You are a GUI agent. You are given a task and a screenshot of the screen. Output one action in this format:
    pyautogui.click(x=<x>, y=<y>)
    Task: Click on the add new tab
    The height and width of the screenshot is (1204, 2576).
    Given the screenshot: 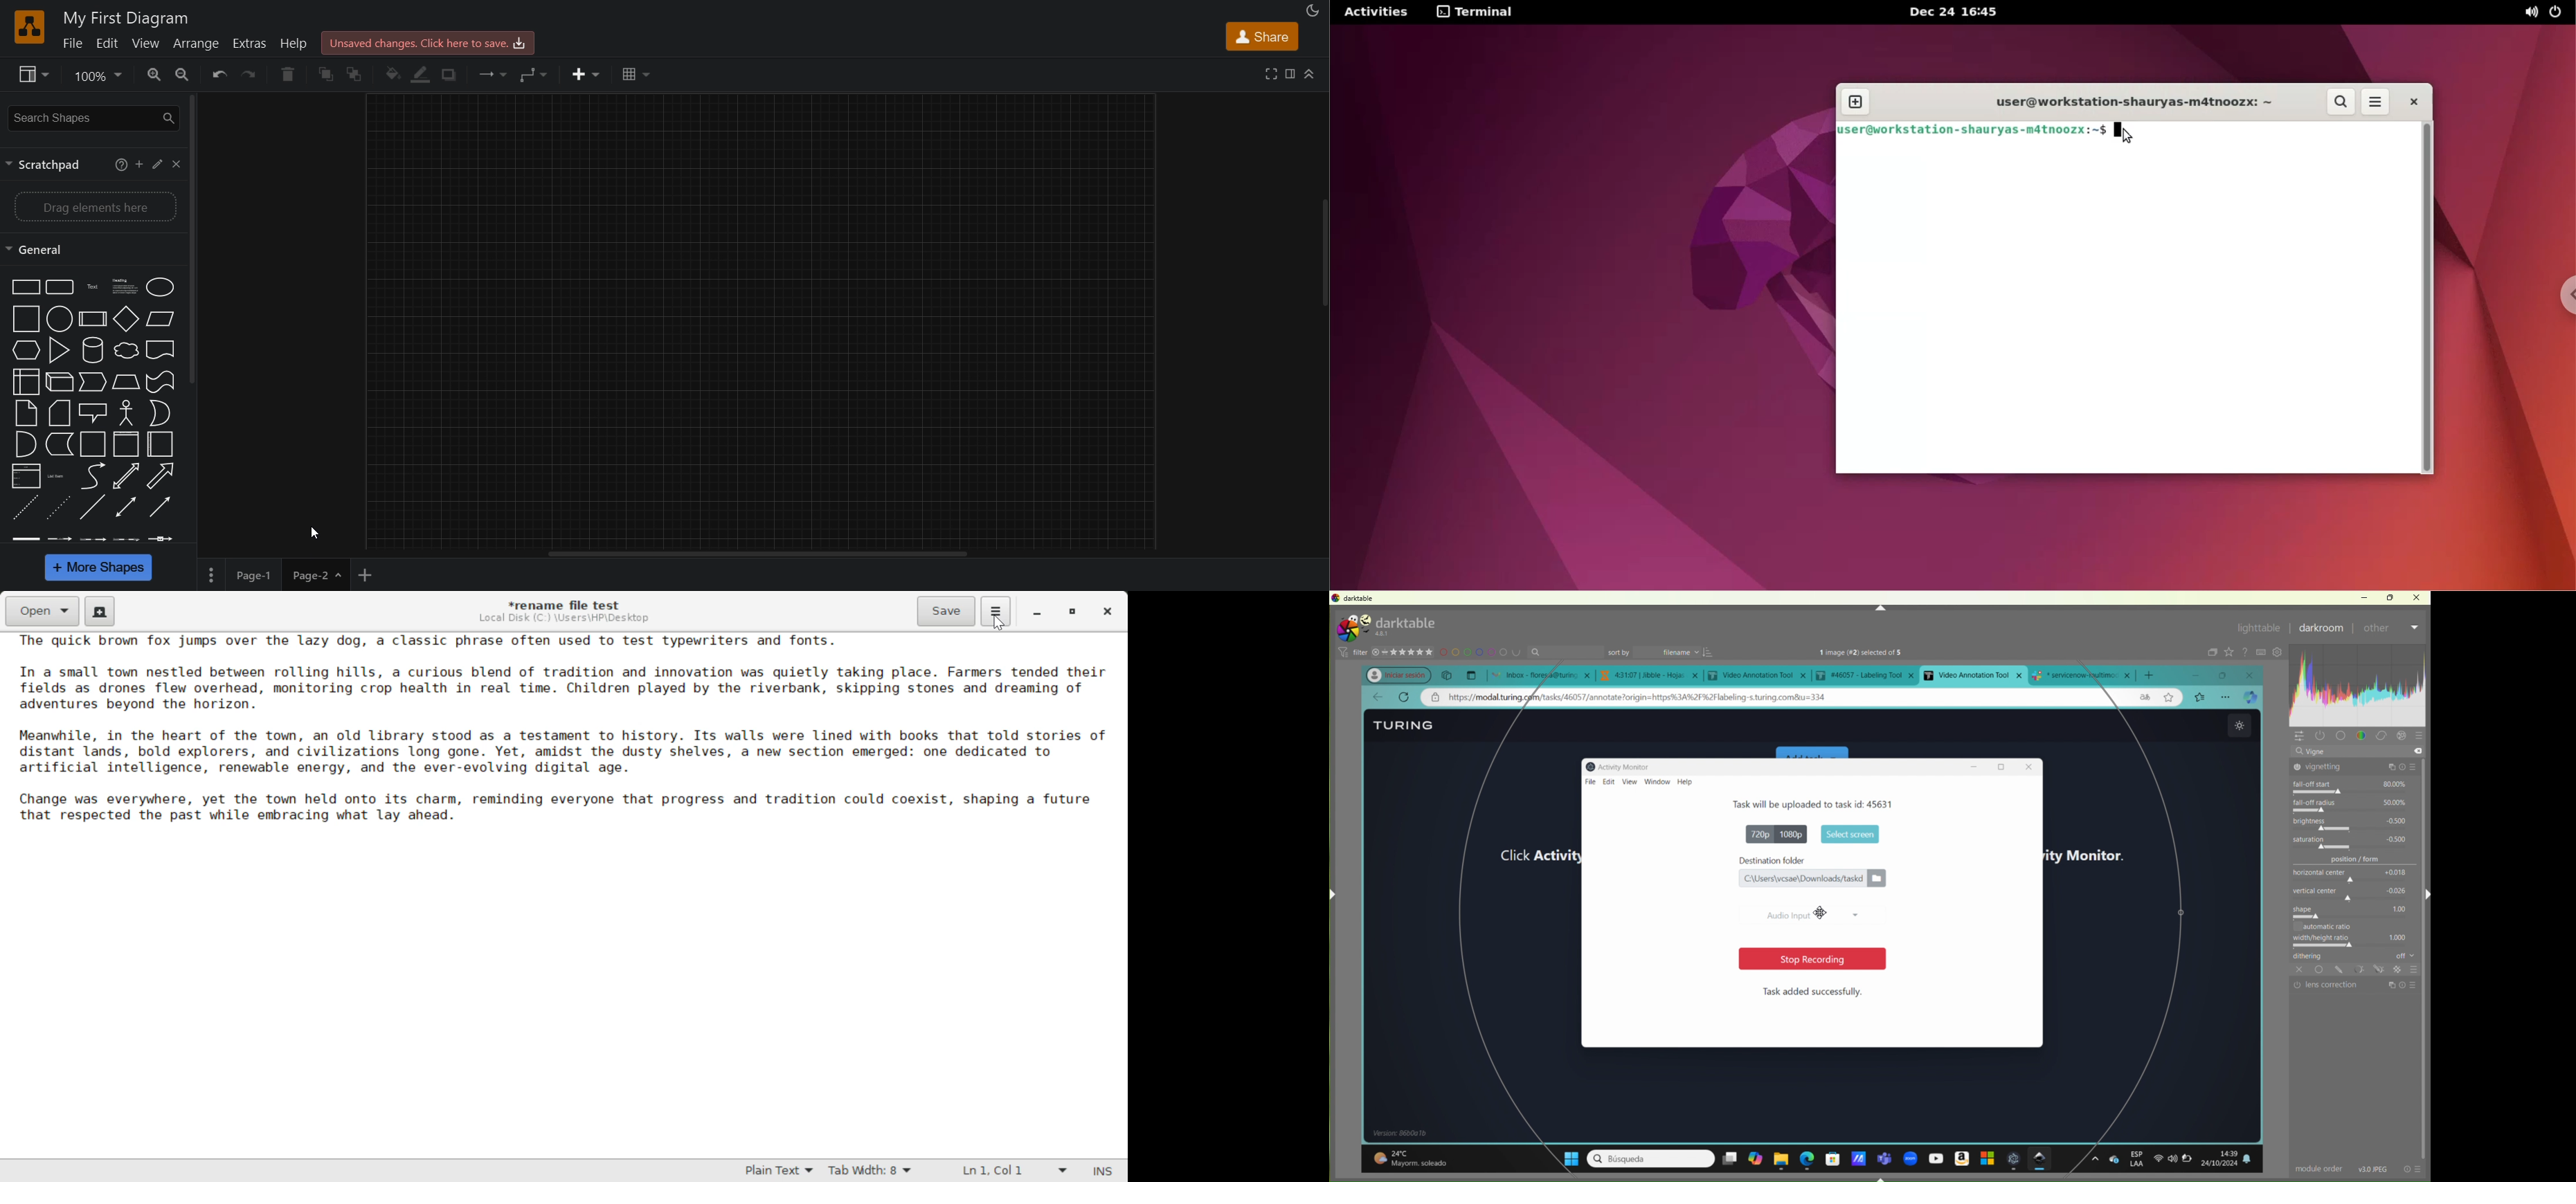 What is the action you would take?
    pyautogui.click(x=2153, y=672)
    